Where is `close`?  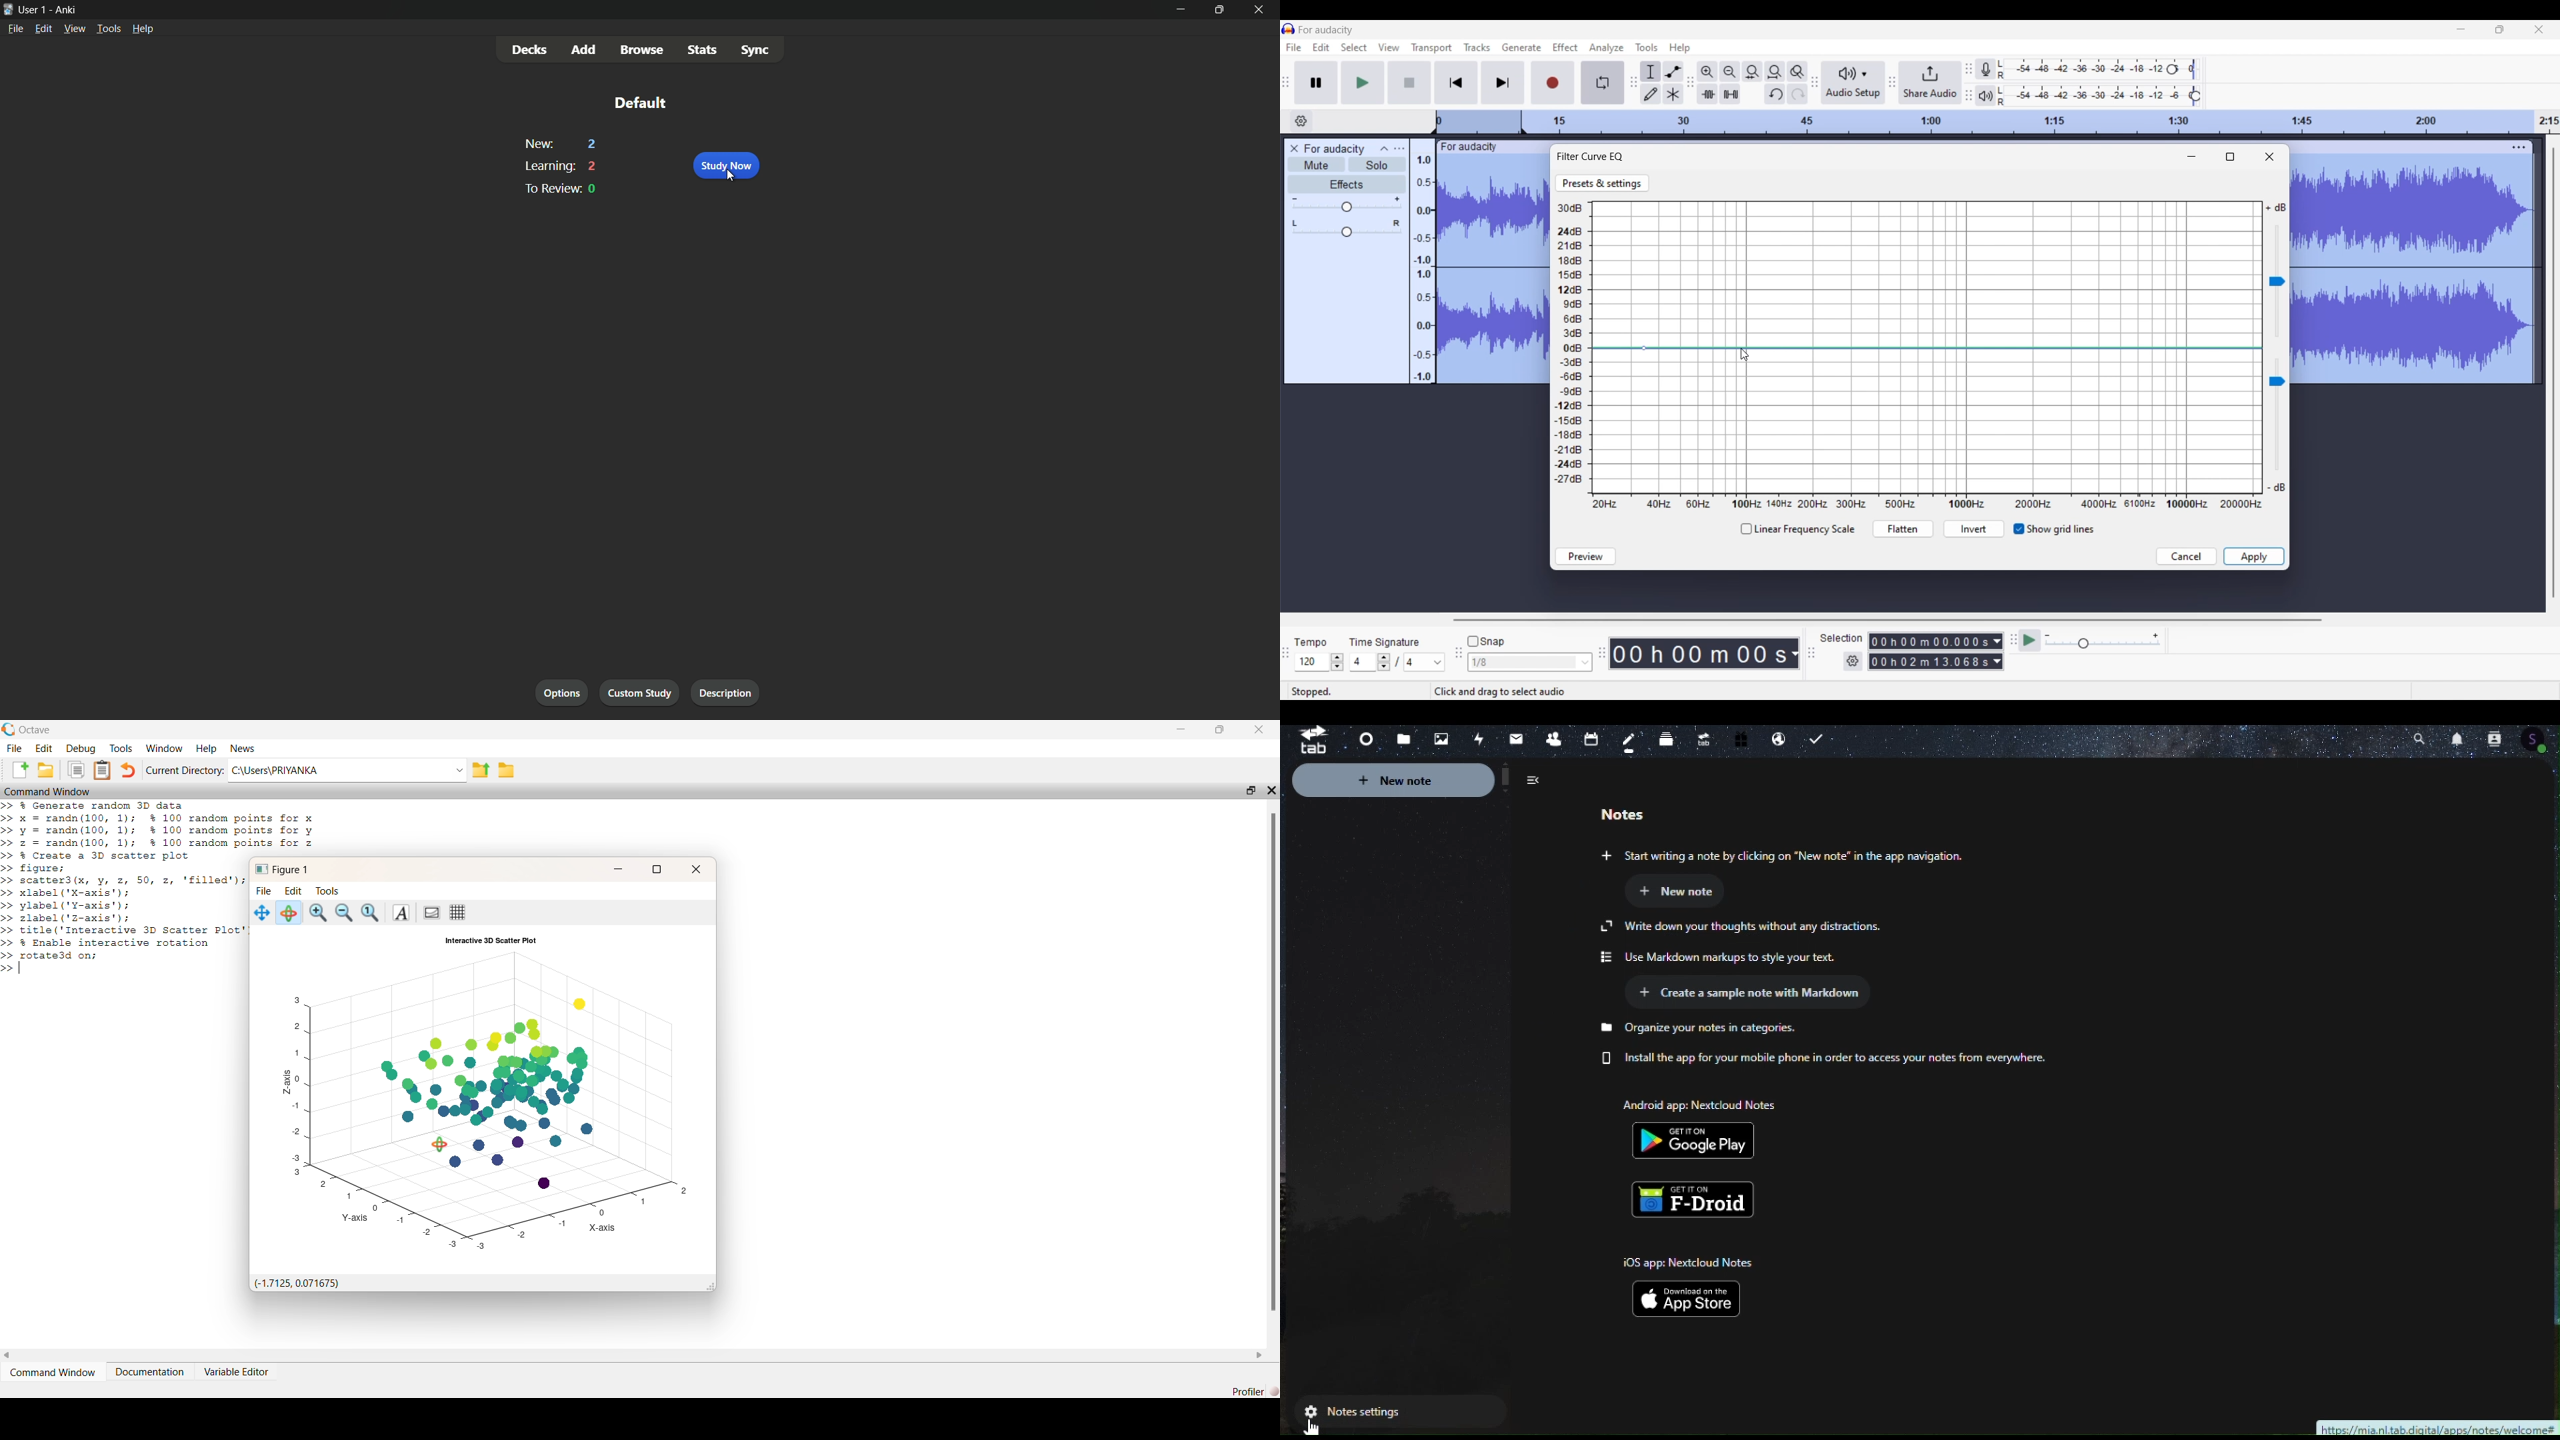
close is located at coordinates (1271, 790).